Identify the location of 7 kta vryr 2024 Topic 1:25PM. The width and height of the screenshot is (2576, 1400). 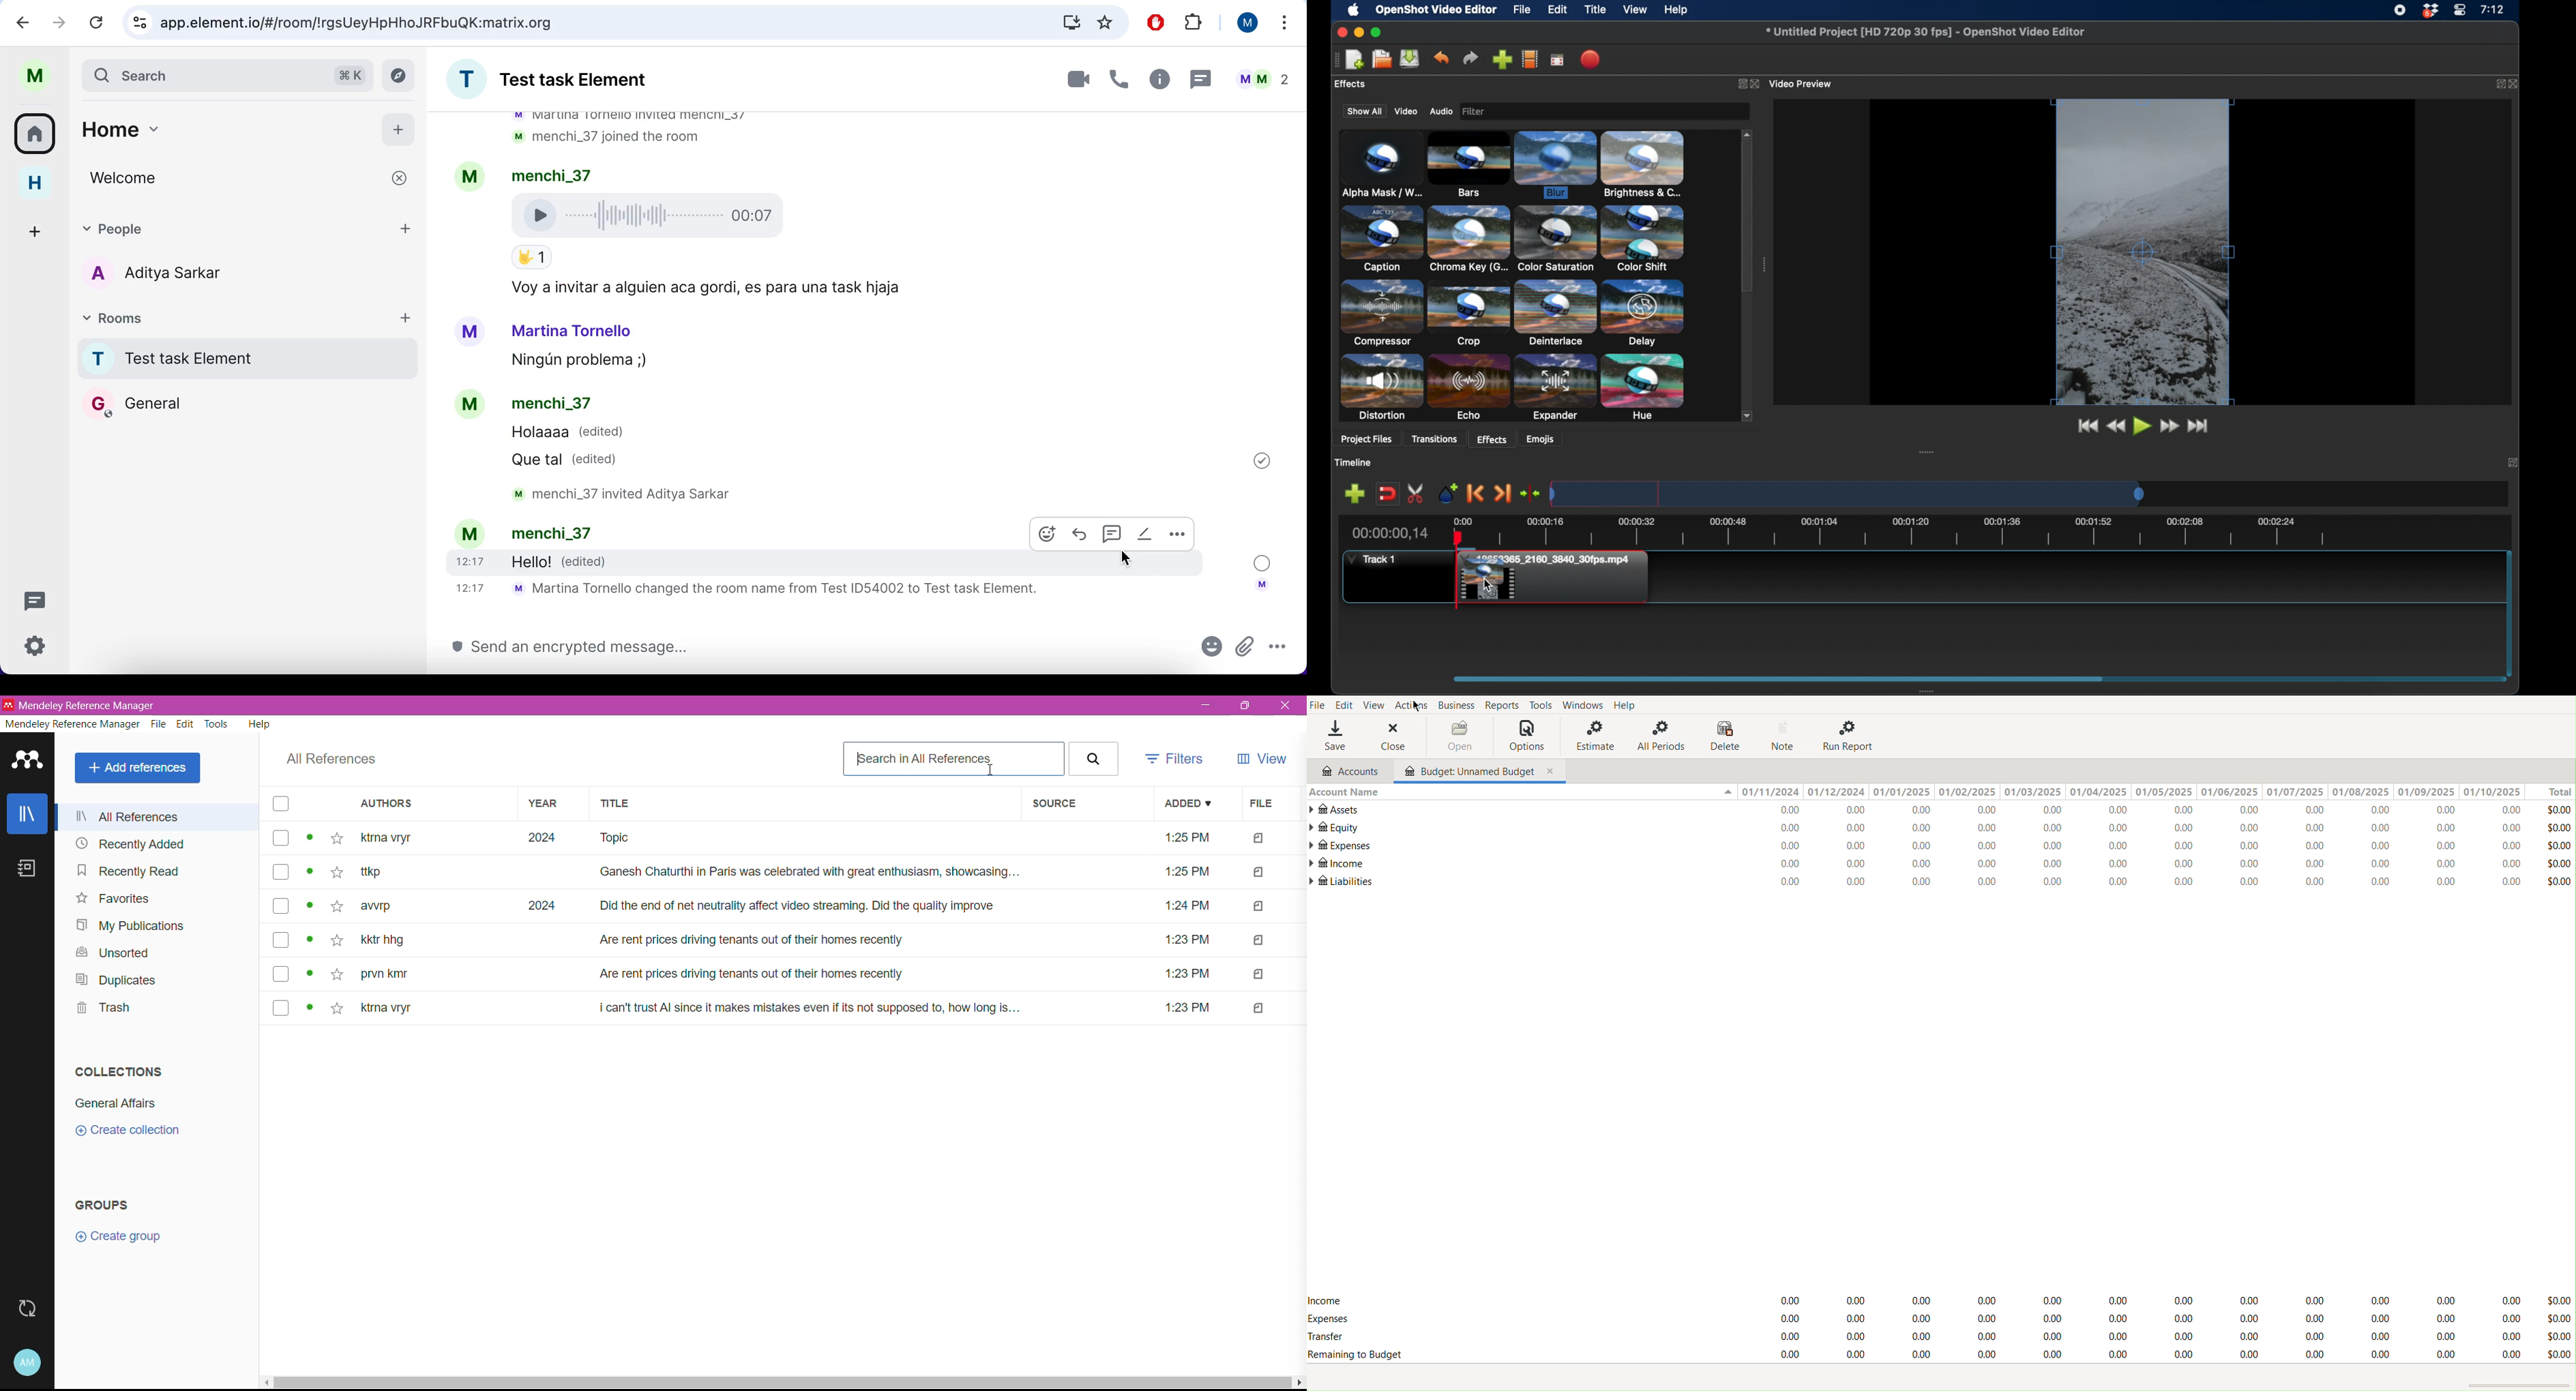
(793, 840).